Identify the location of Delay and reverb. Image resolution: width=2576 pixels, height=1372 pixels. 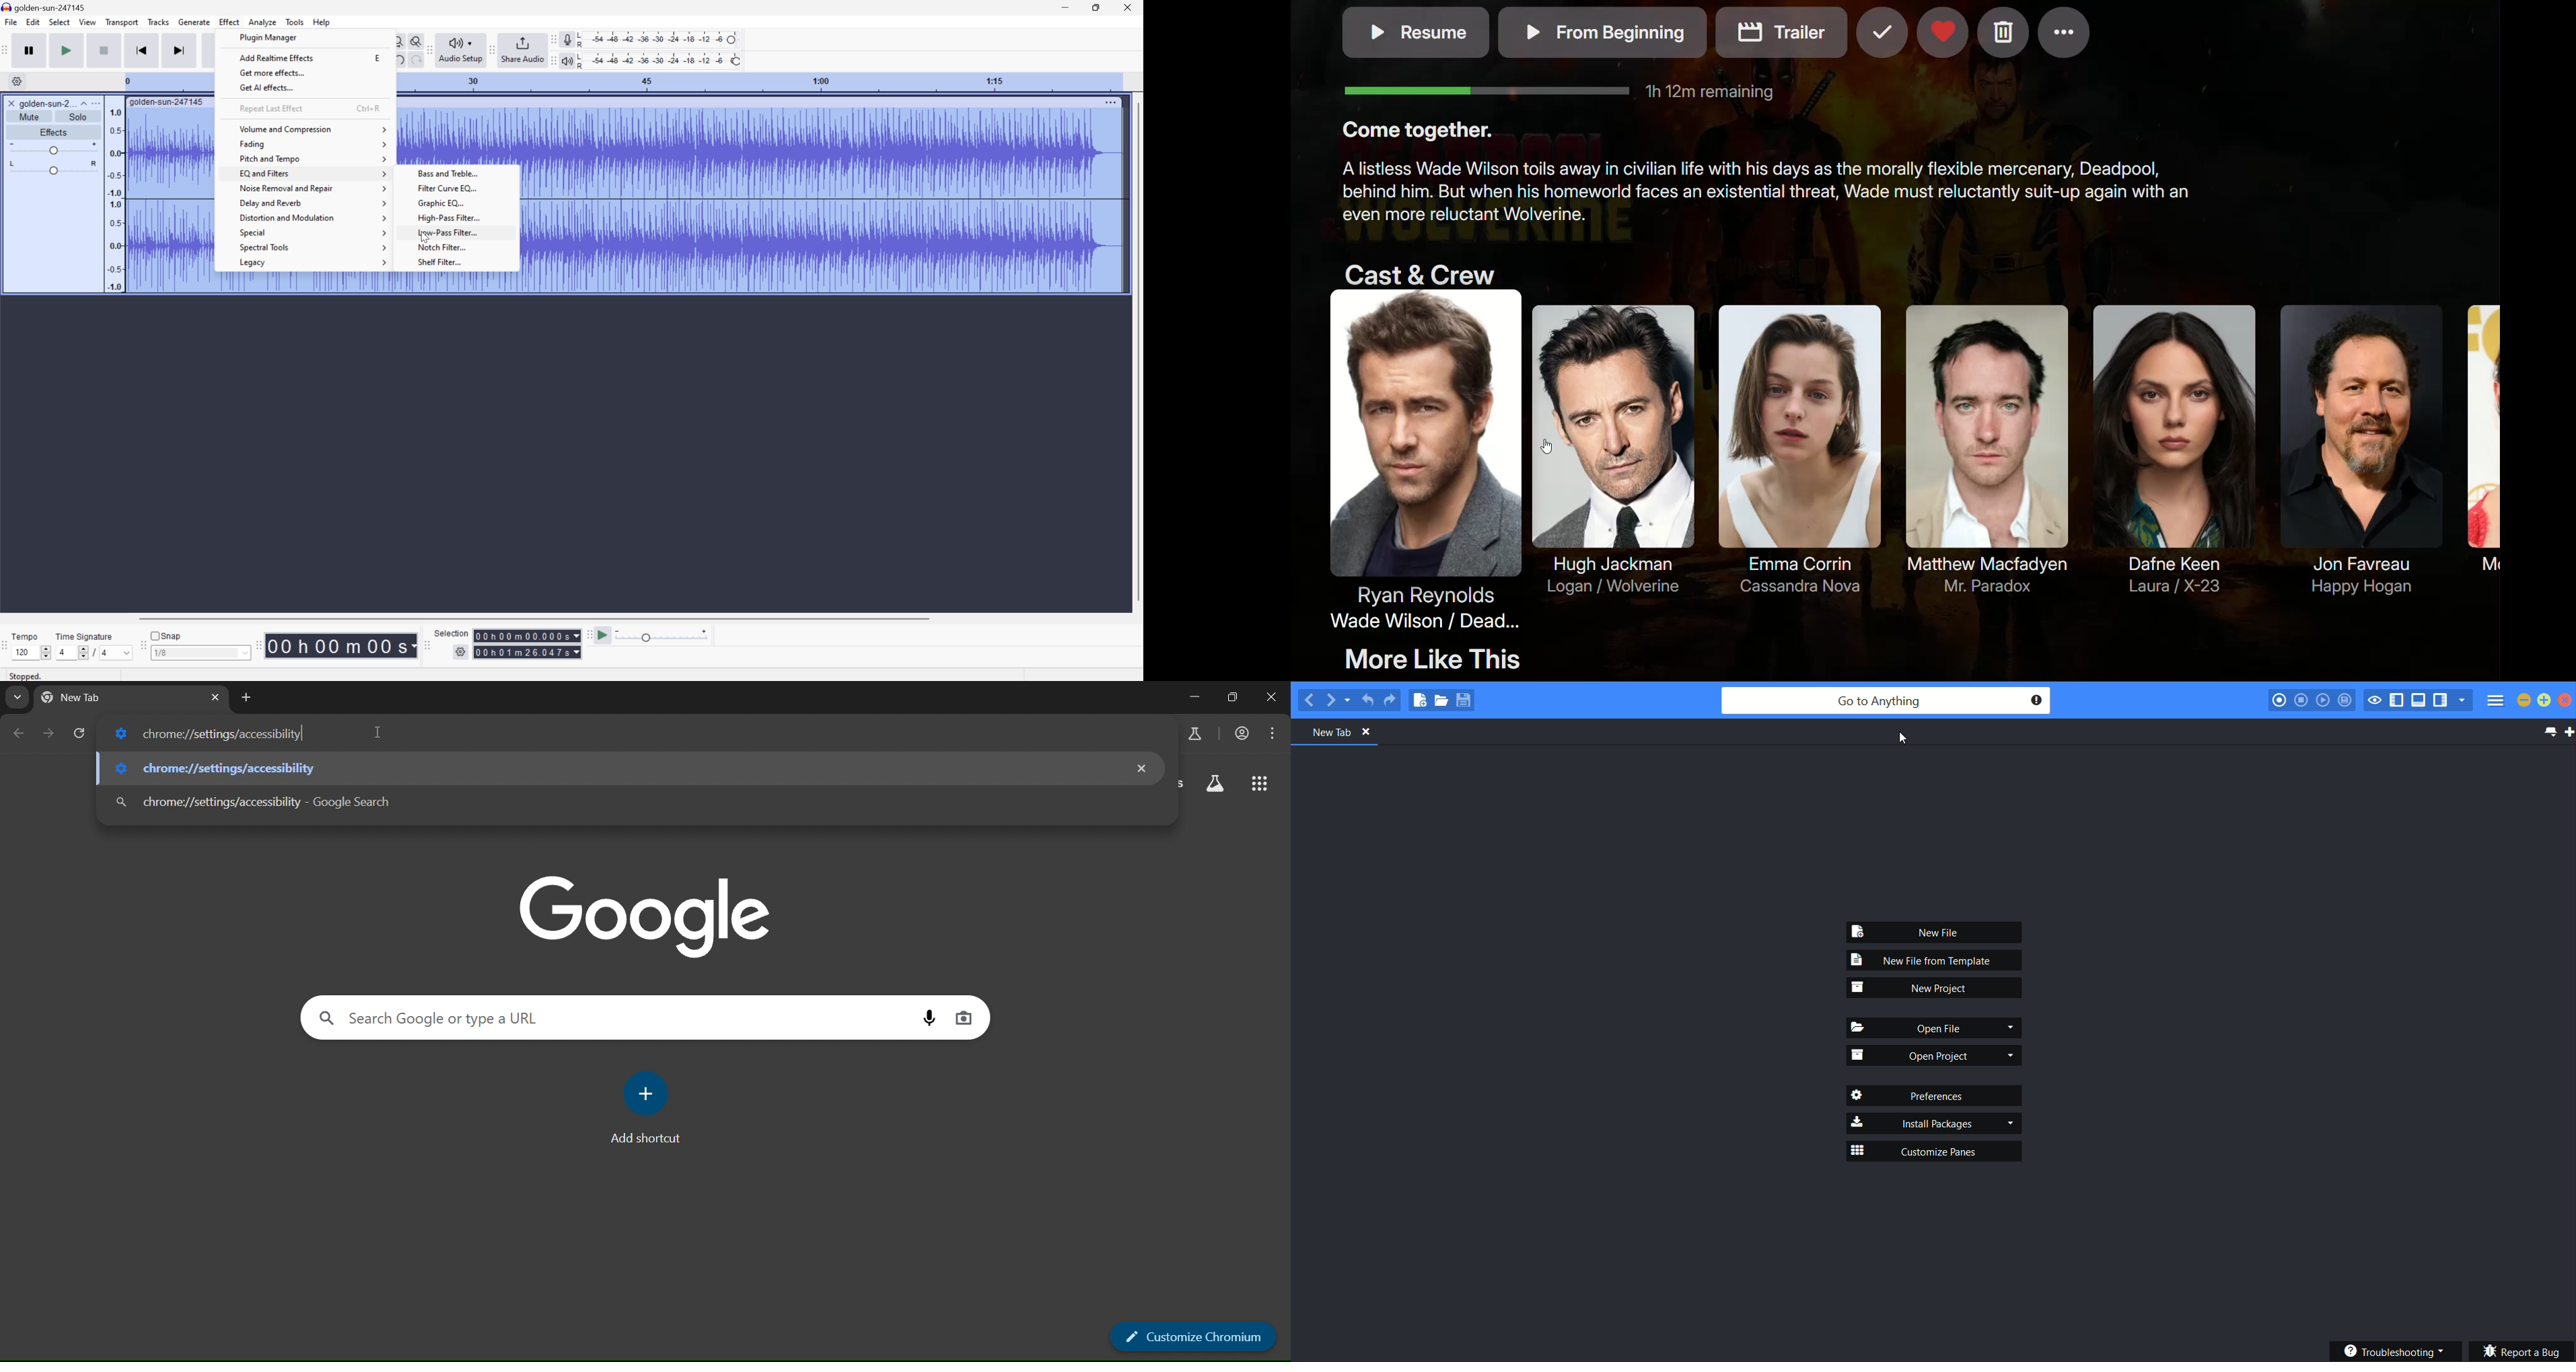
(312, 204).